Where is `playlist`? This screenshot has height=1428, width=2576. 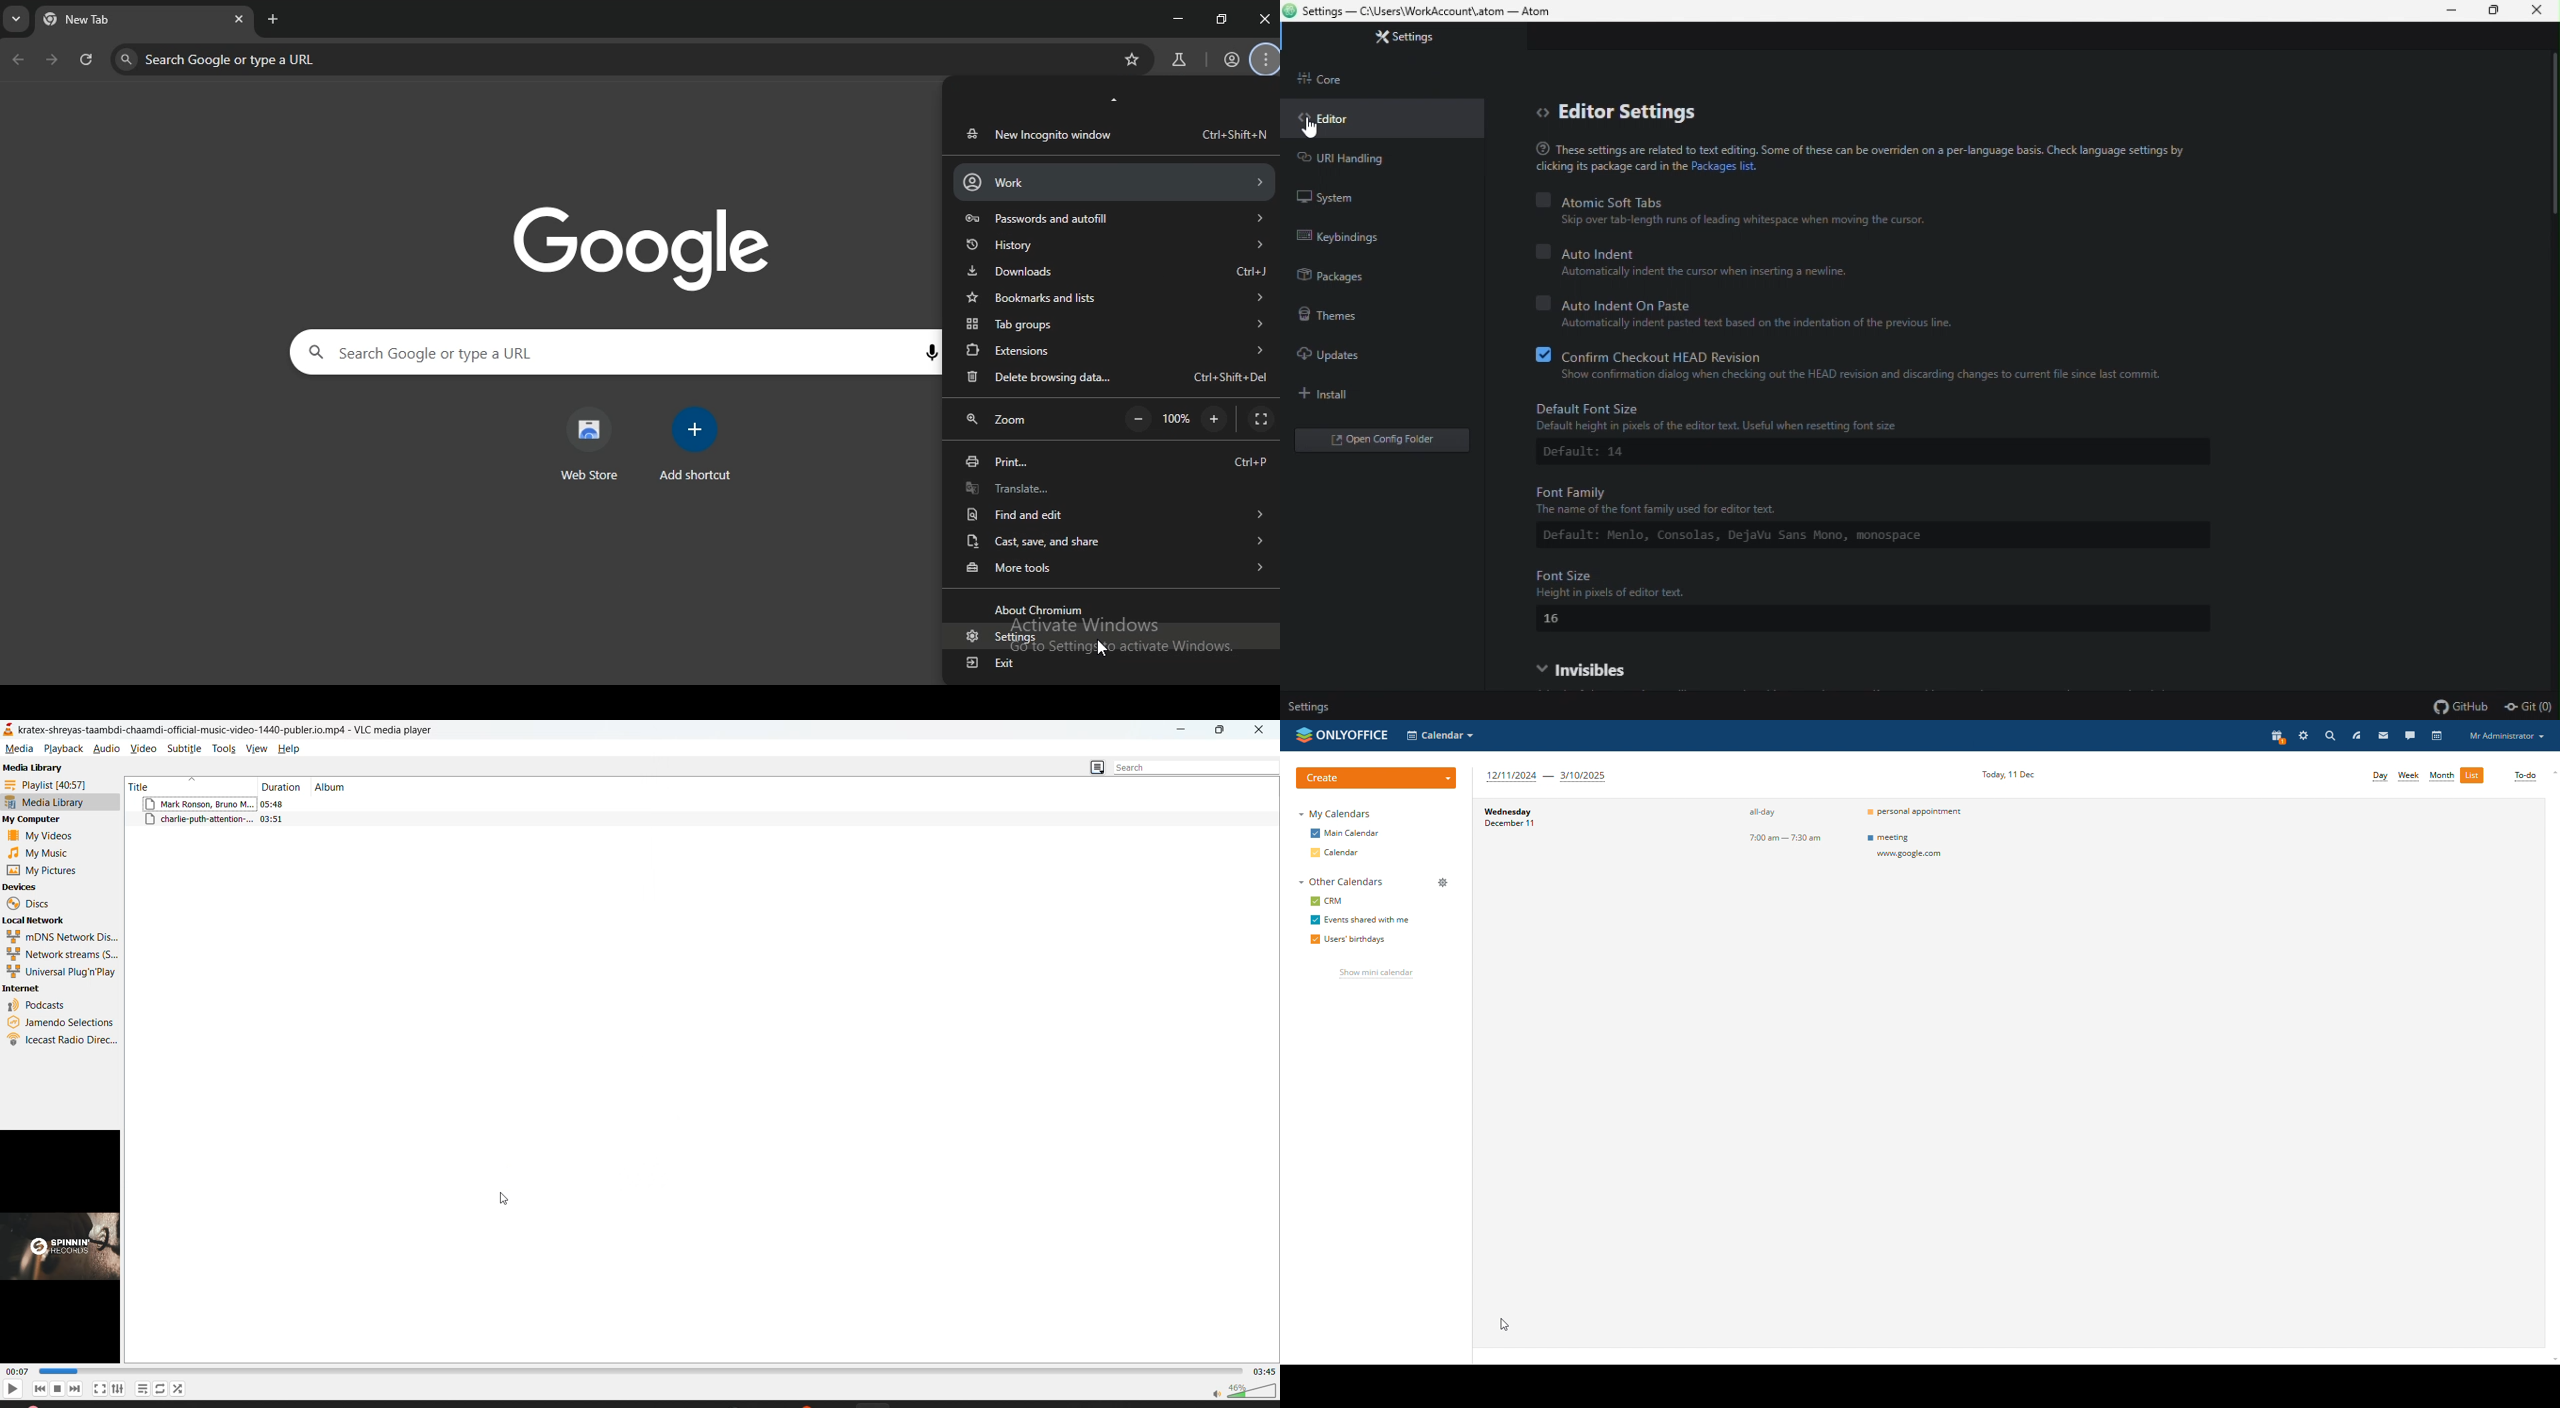
playlist is located at coordinates (53, 786).